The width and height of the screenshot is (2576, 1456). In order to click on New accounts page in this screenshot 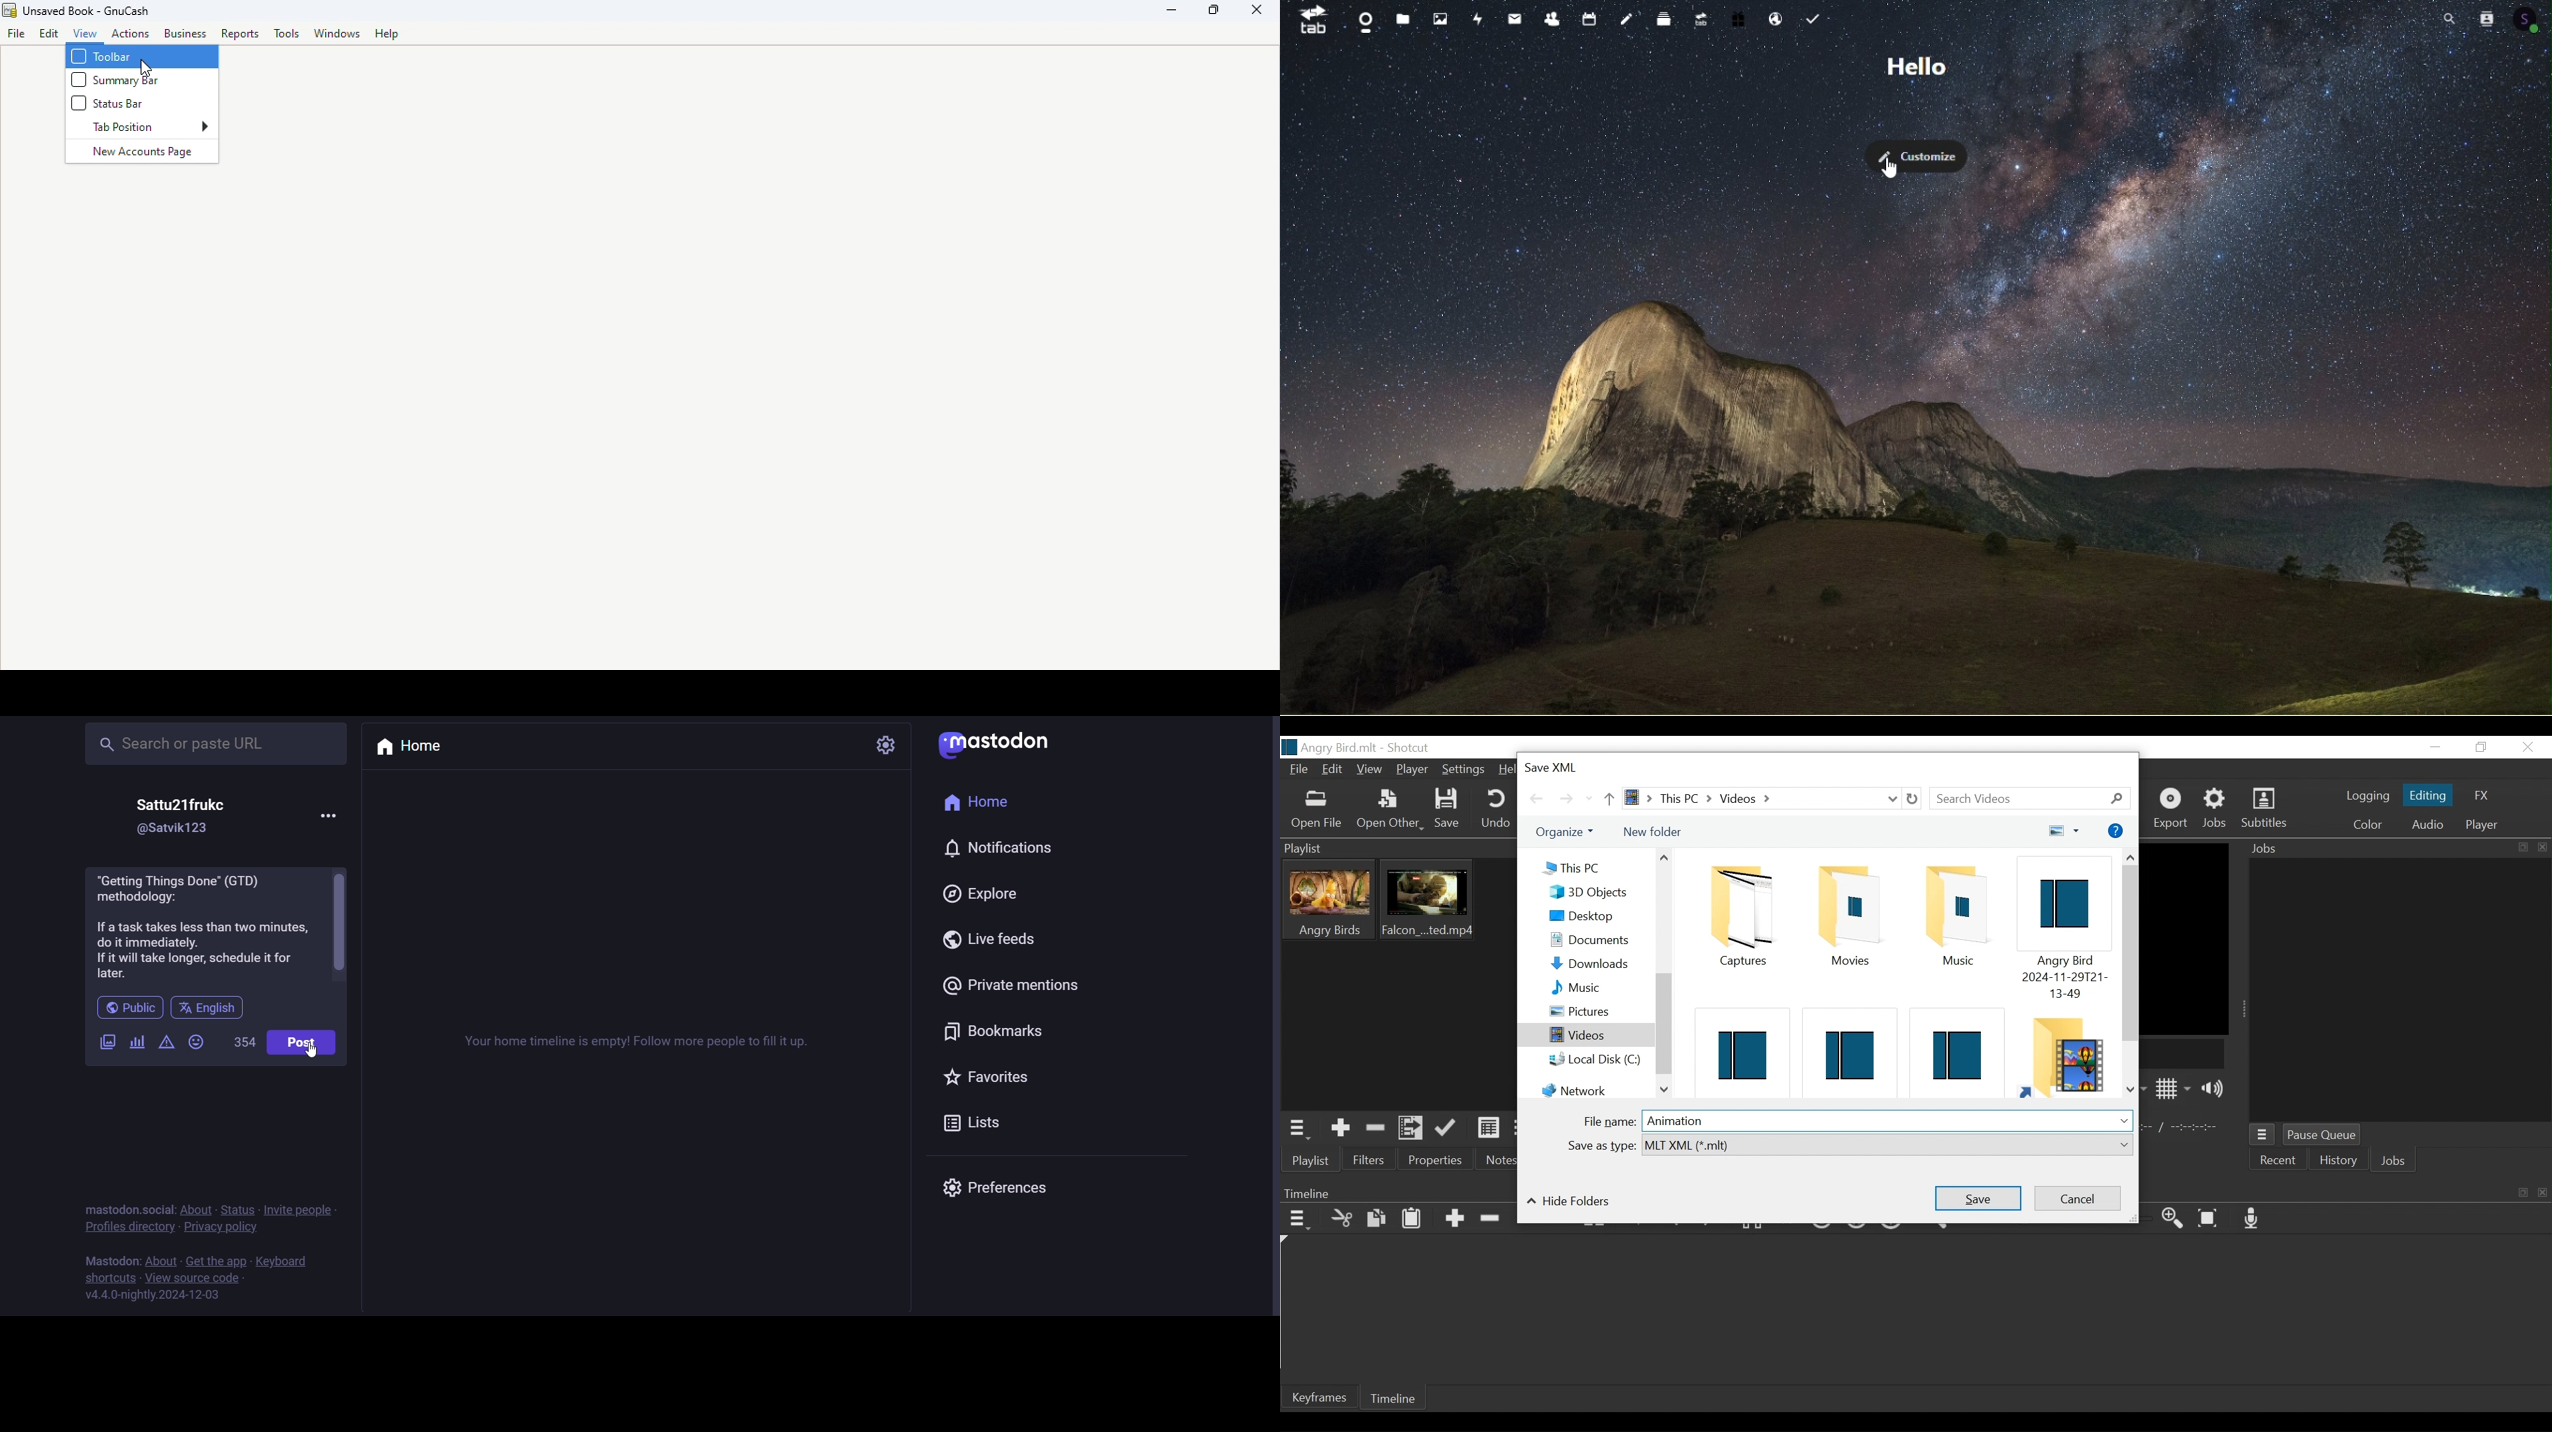, I will do `click(143, 155)`.